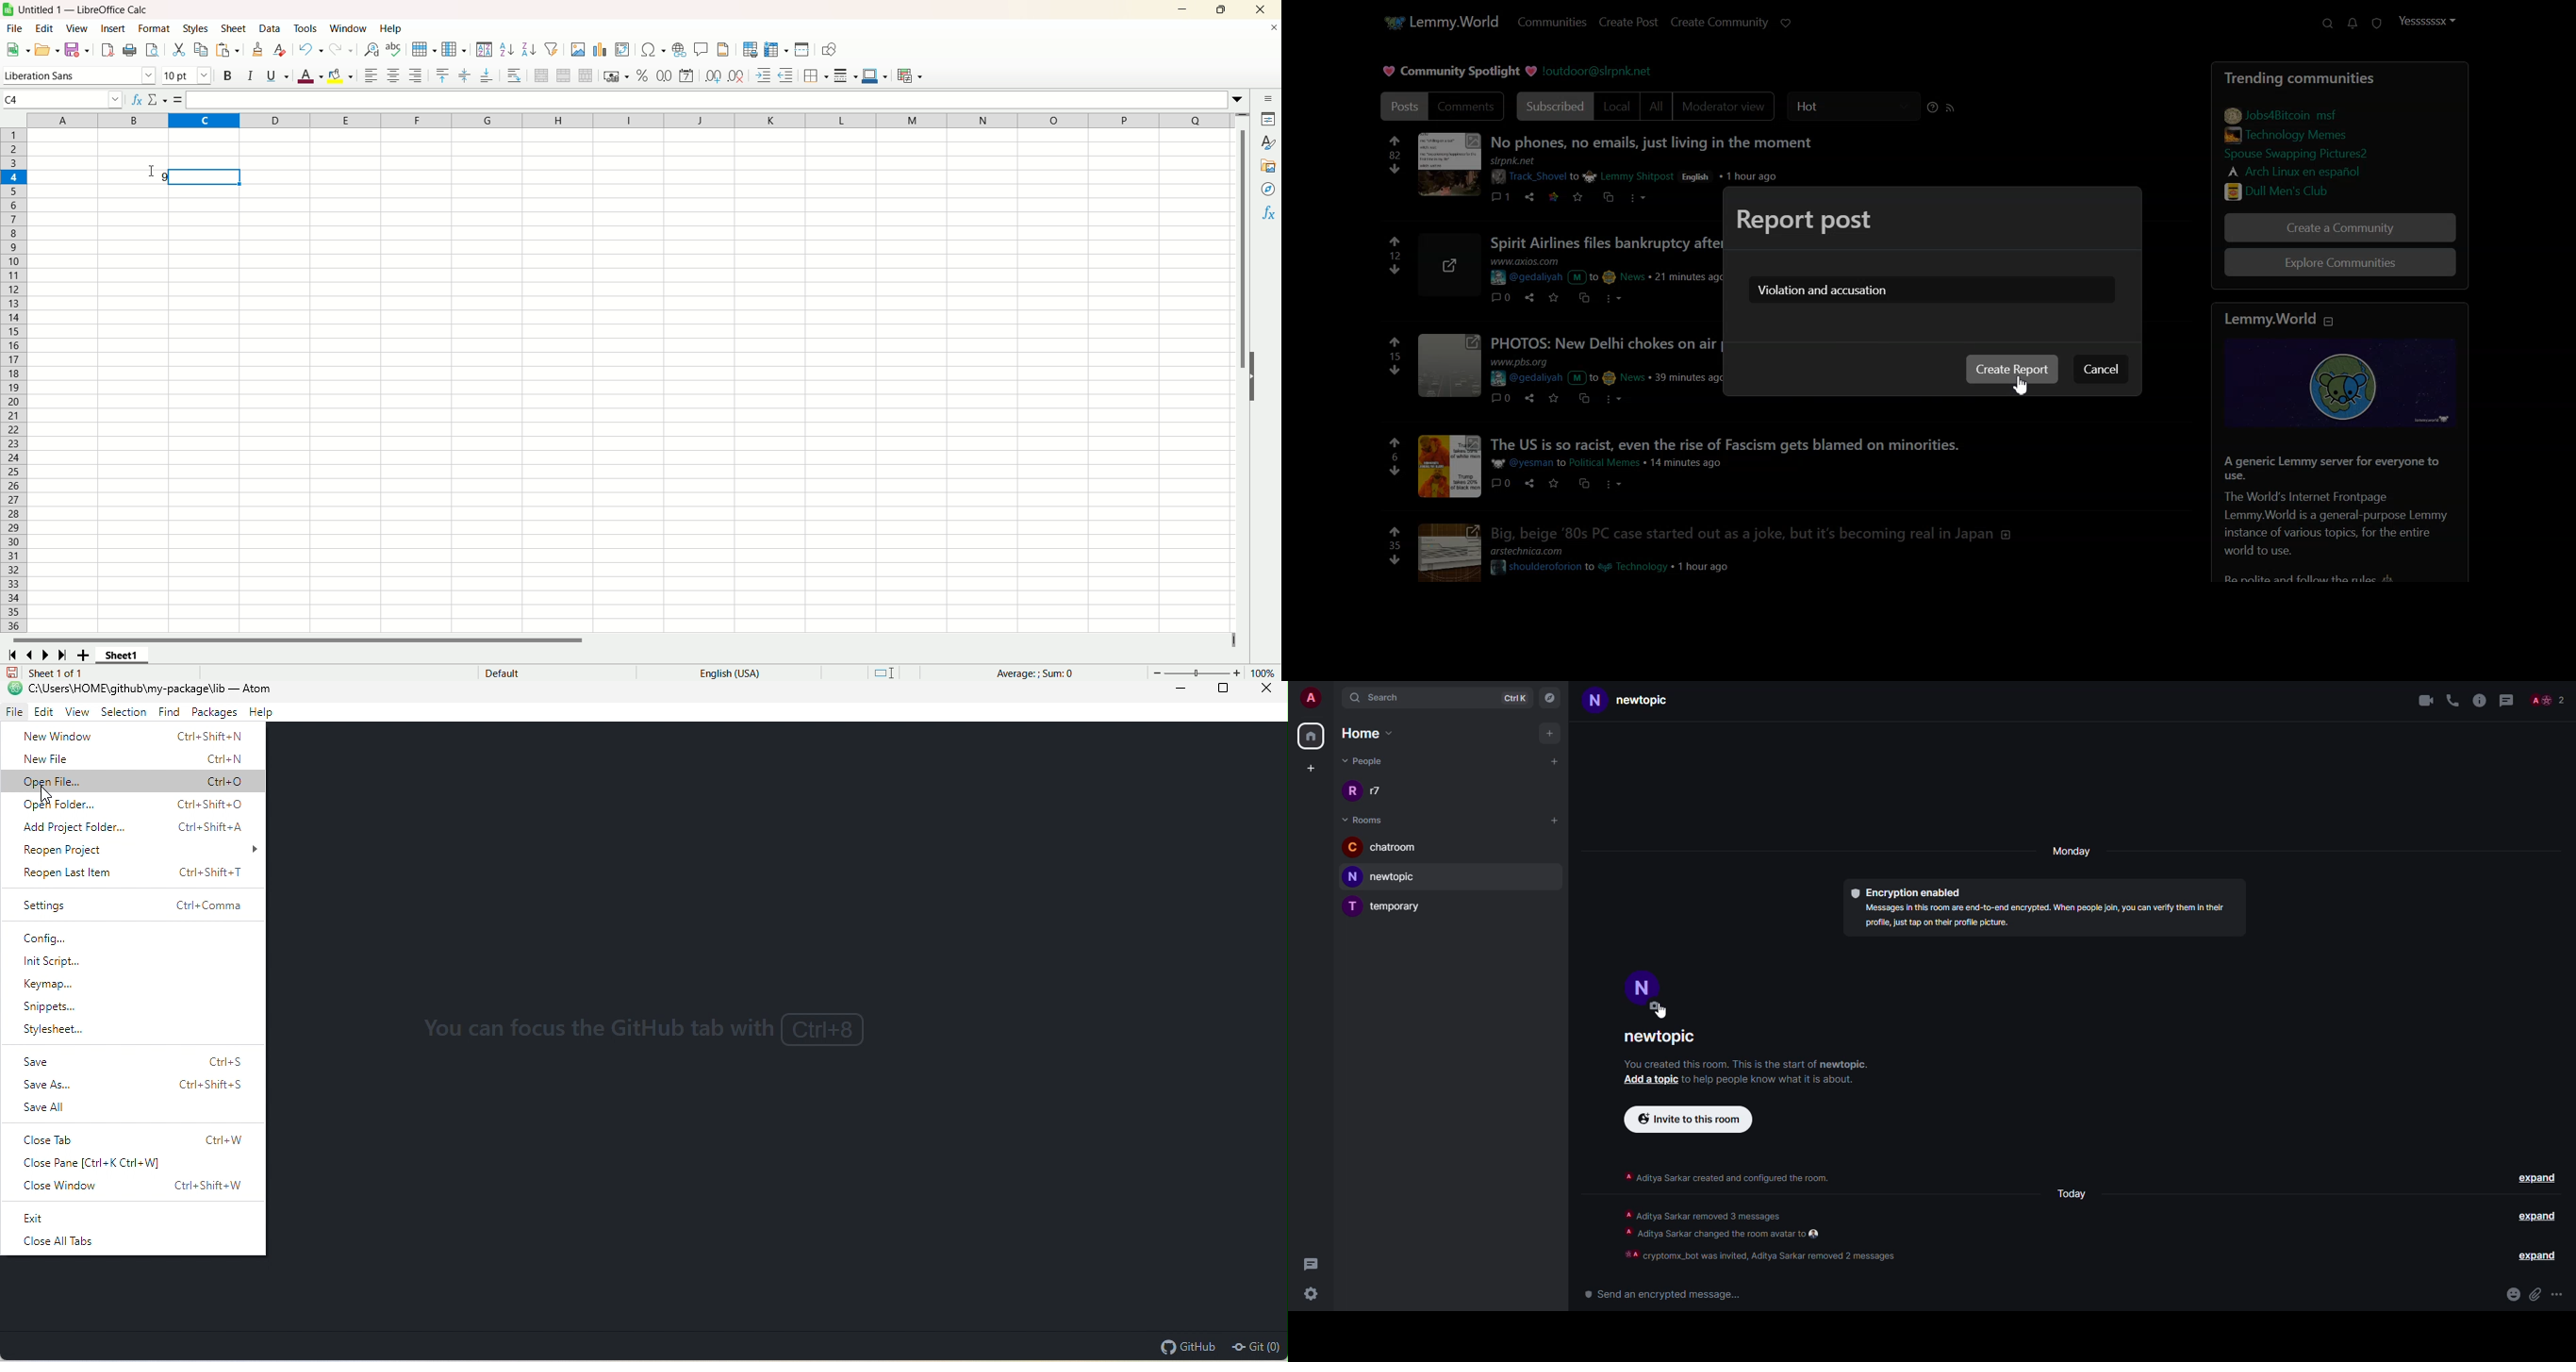  What do you see at coordinates (664, 75) in the screenshot?
I see `format as number` at bounding box center [664, 75].